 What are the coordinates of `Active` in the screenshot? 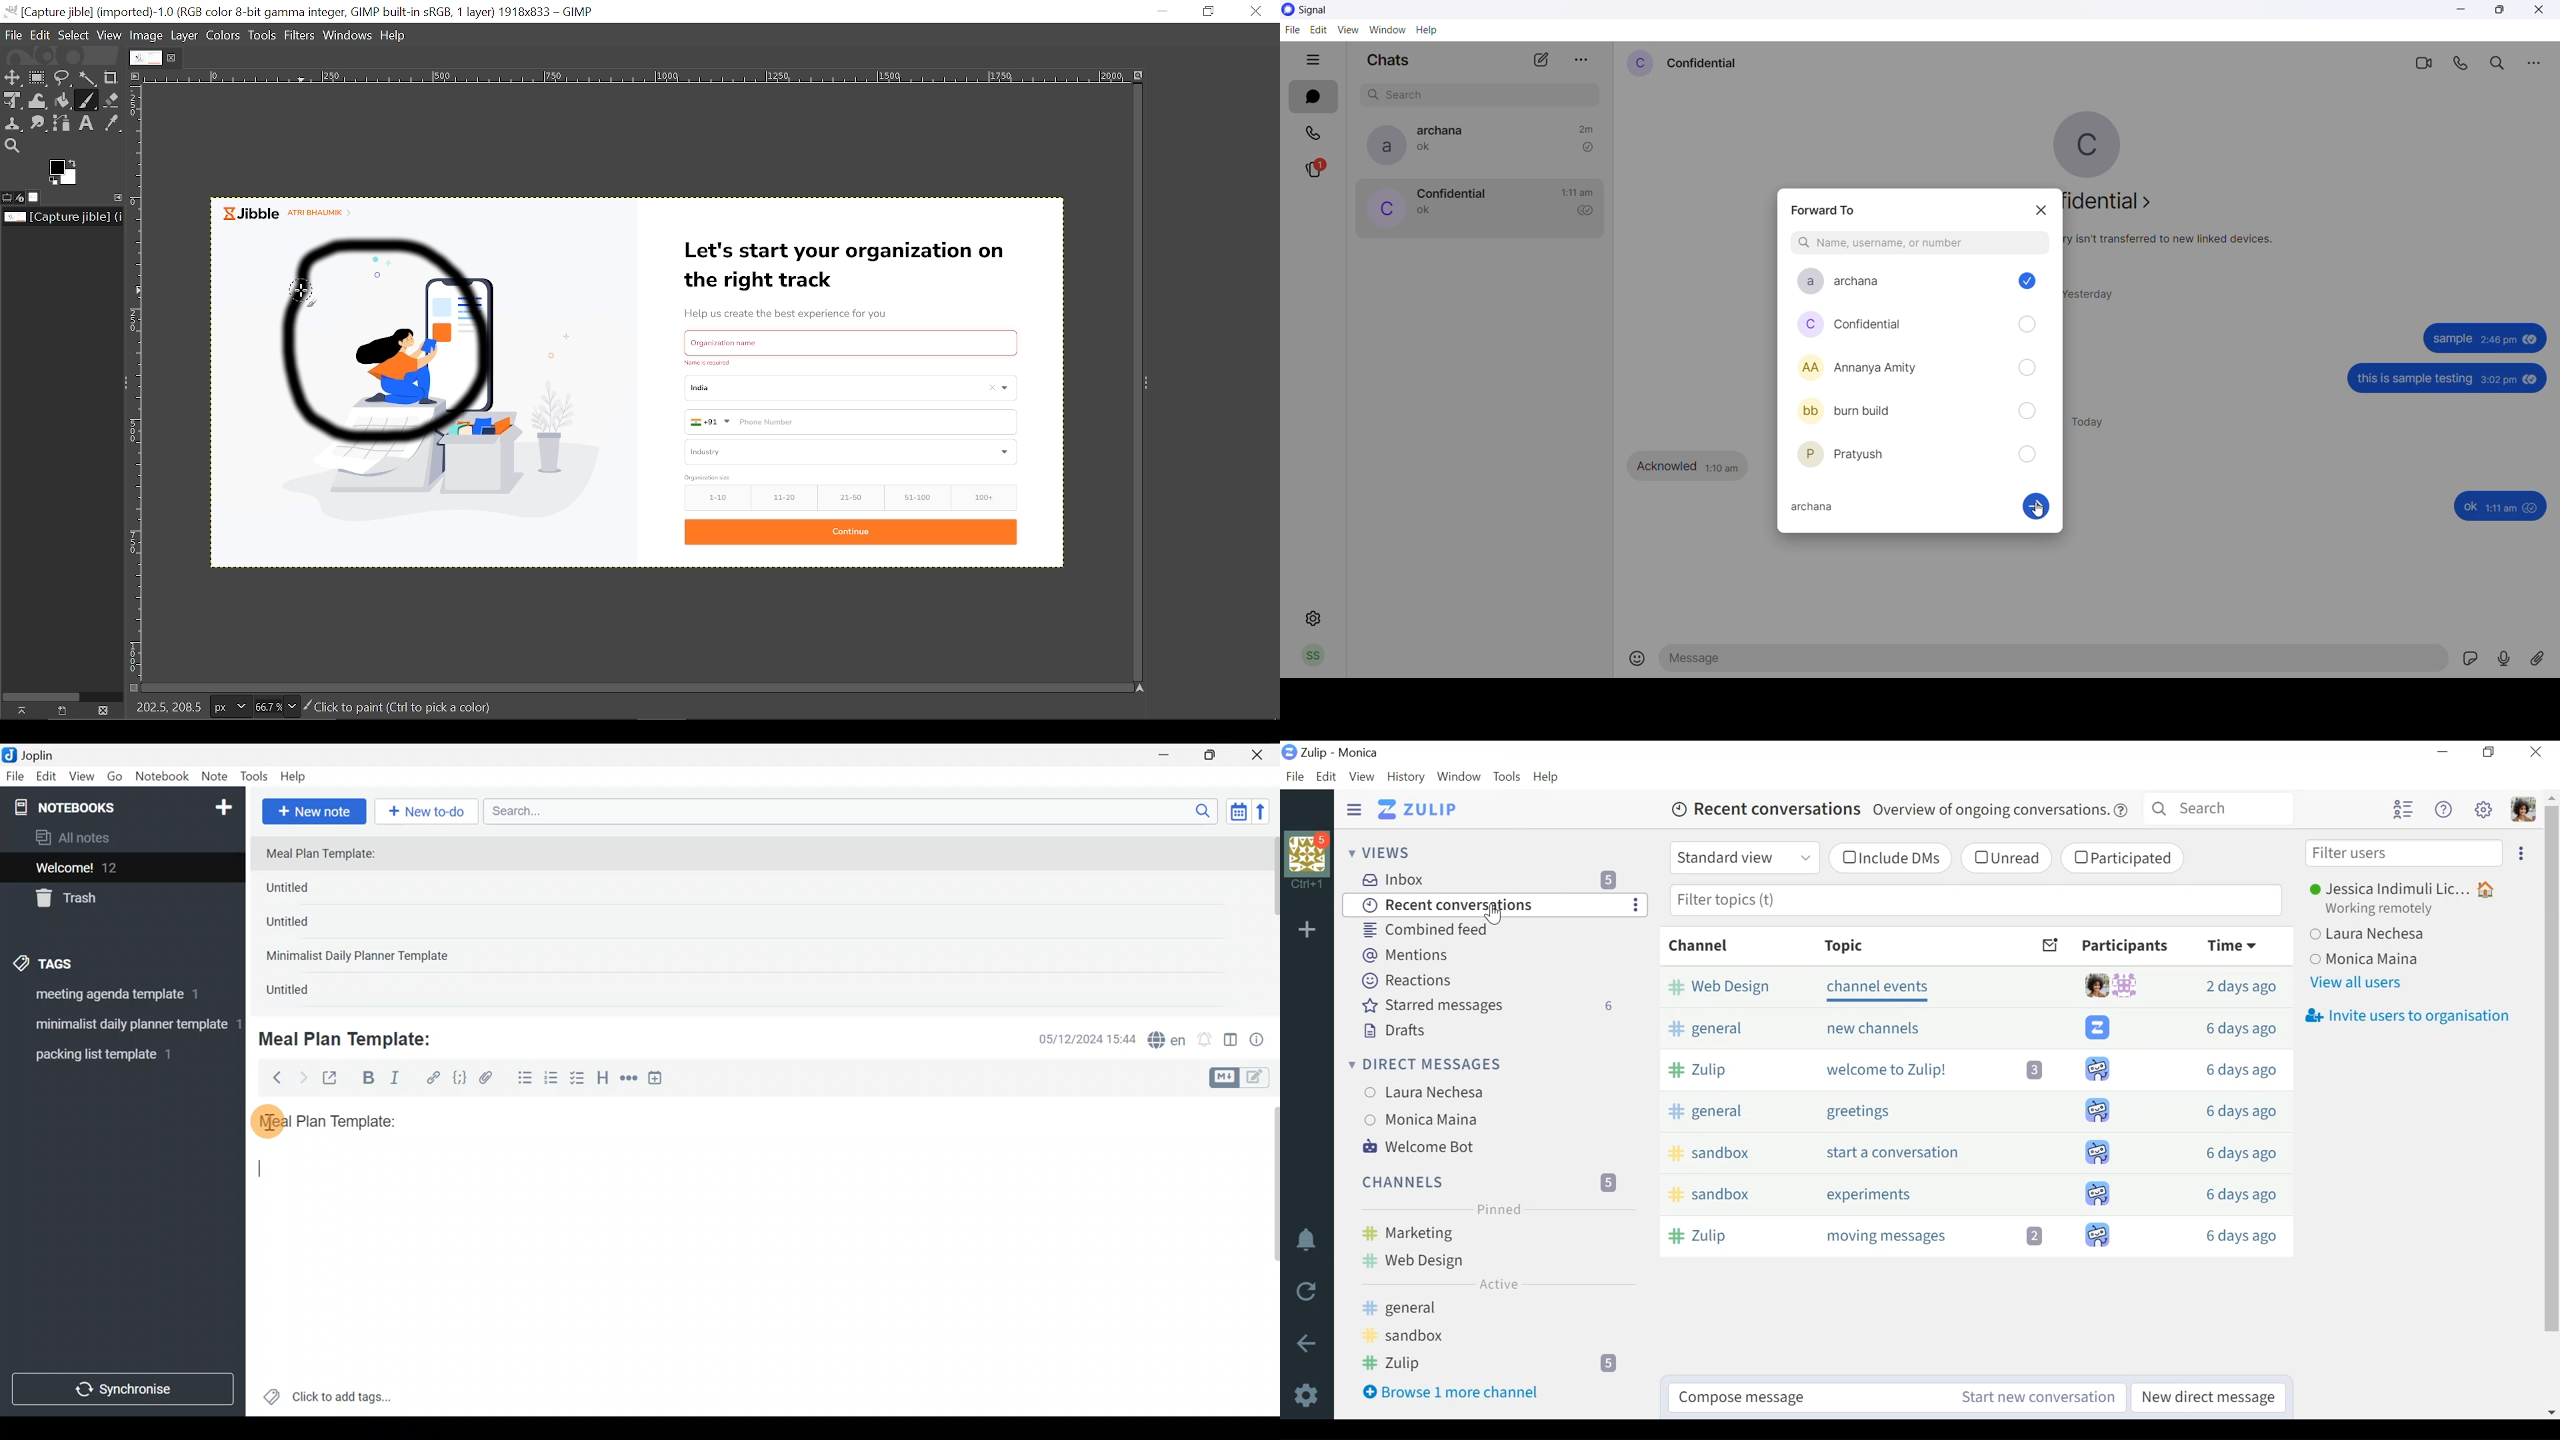 It's located at (1497, 1285).